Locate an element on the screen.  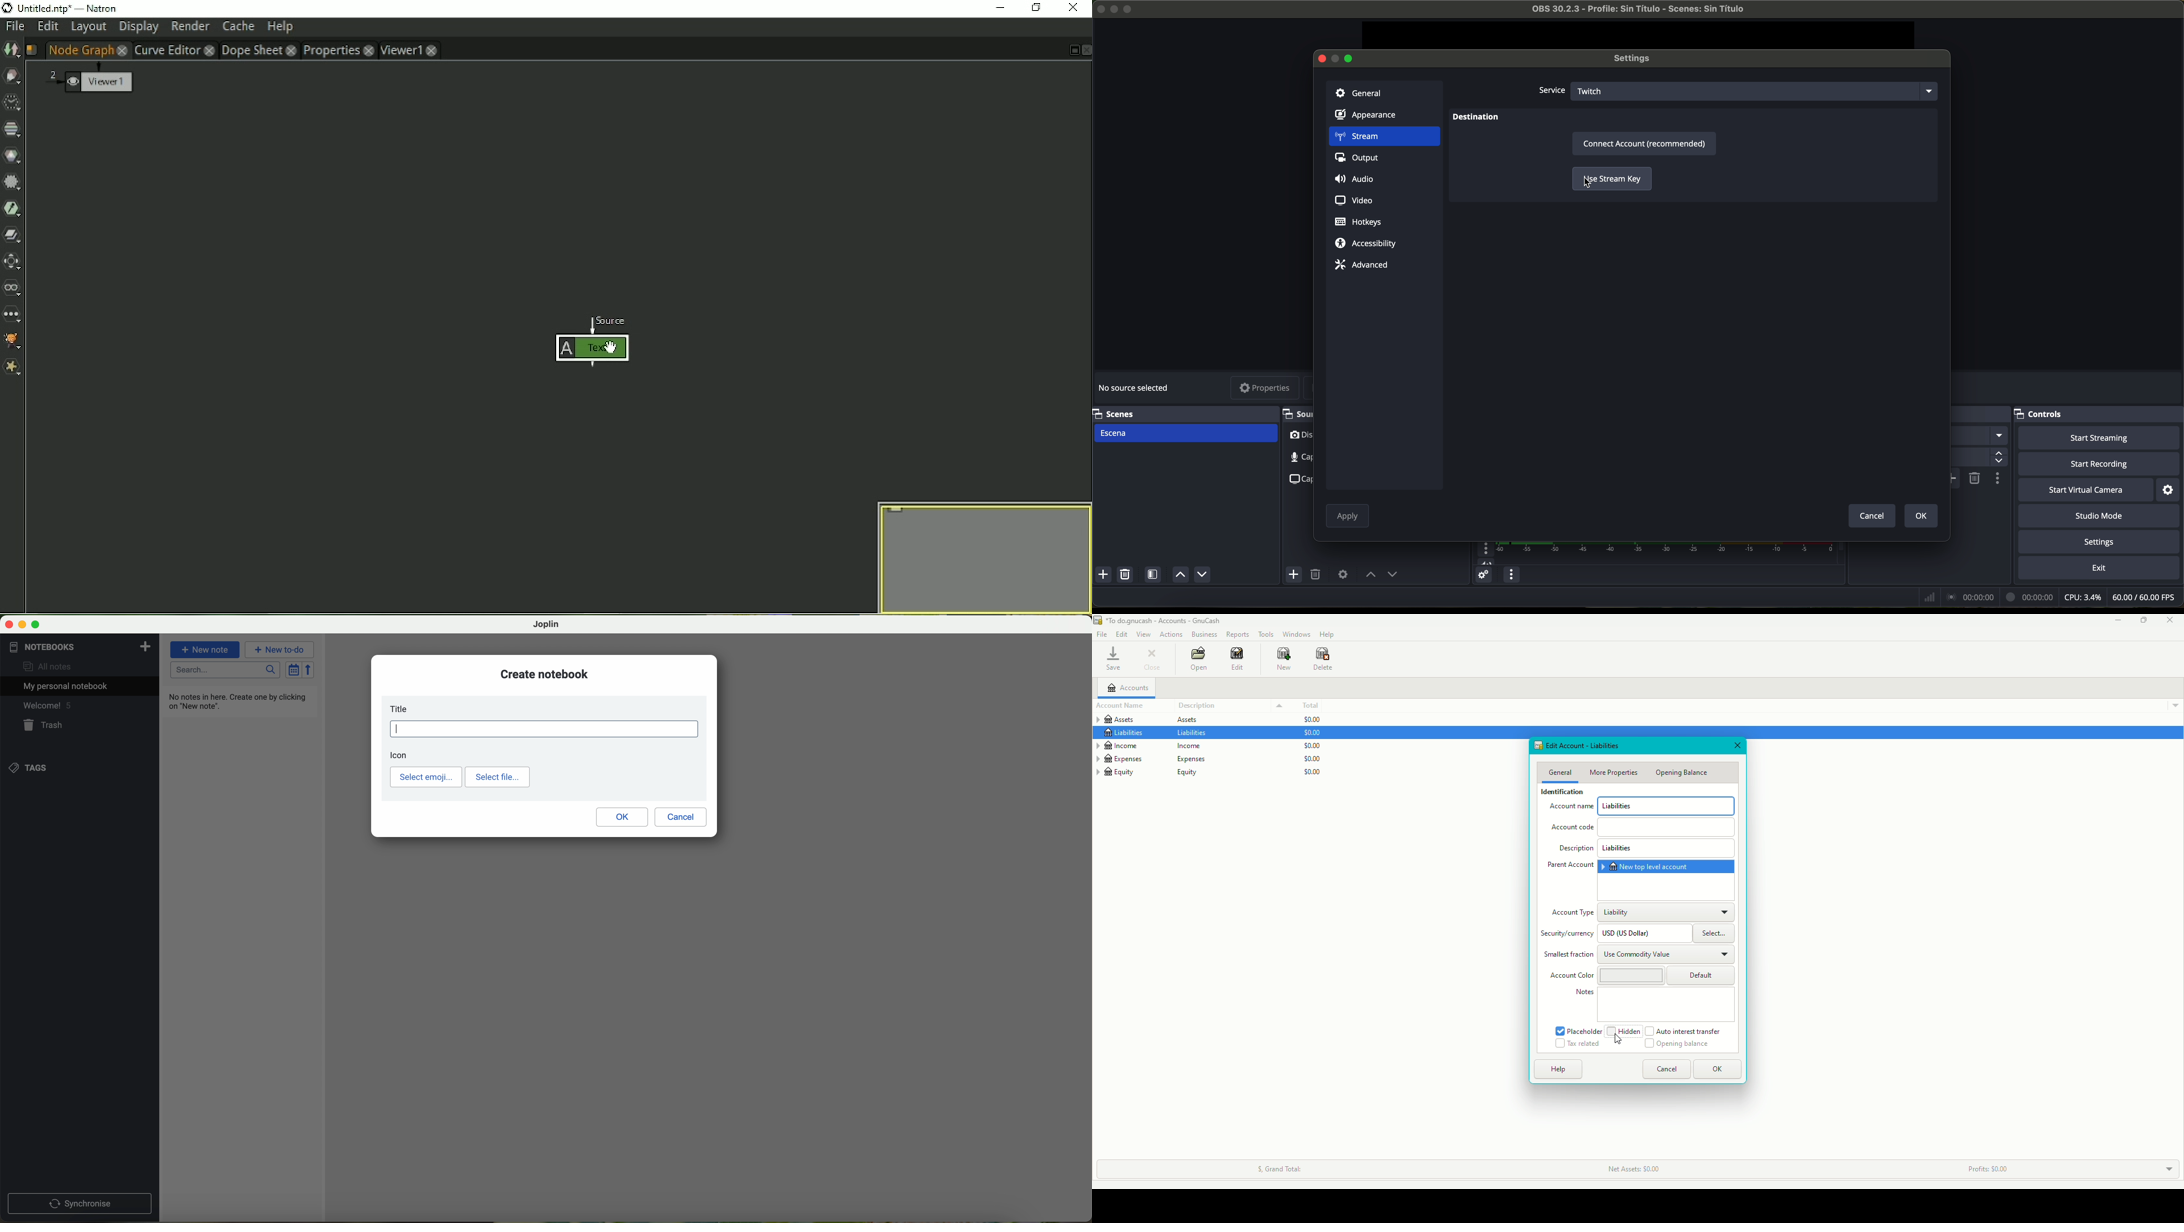
Minimize is located at coordinates (2115, 621).